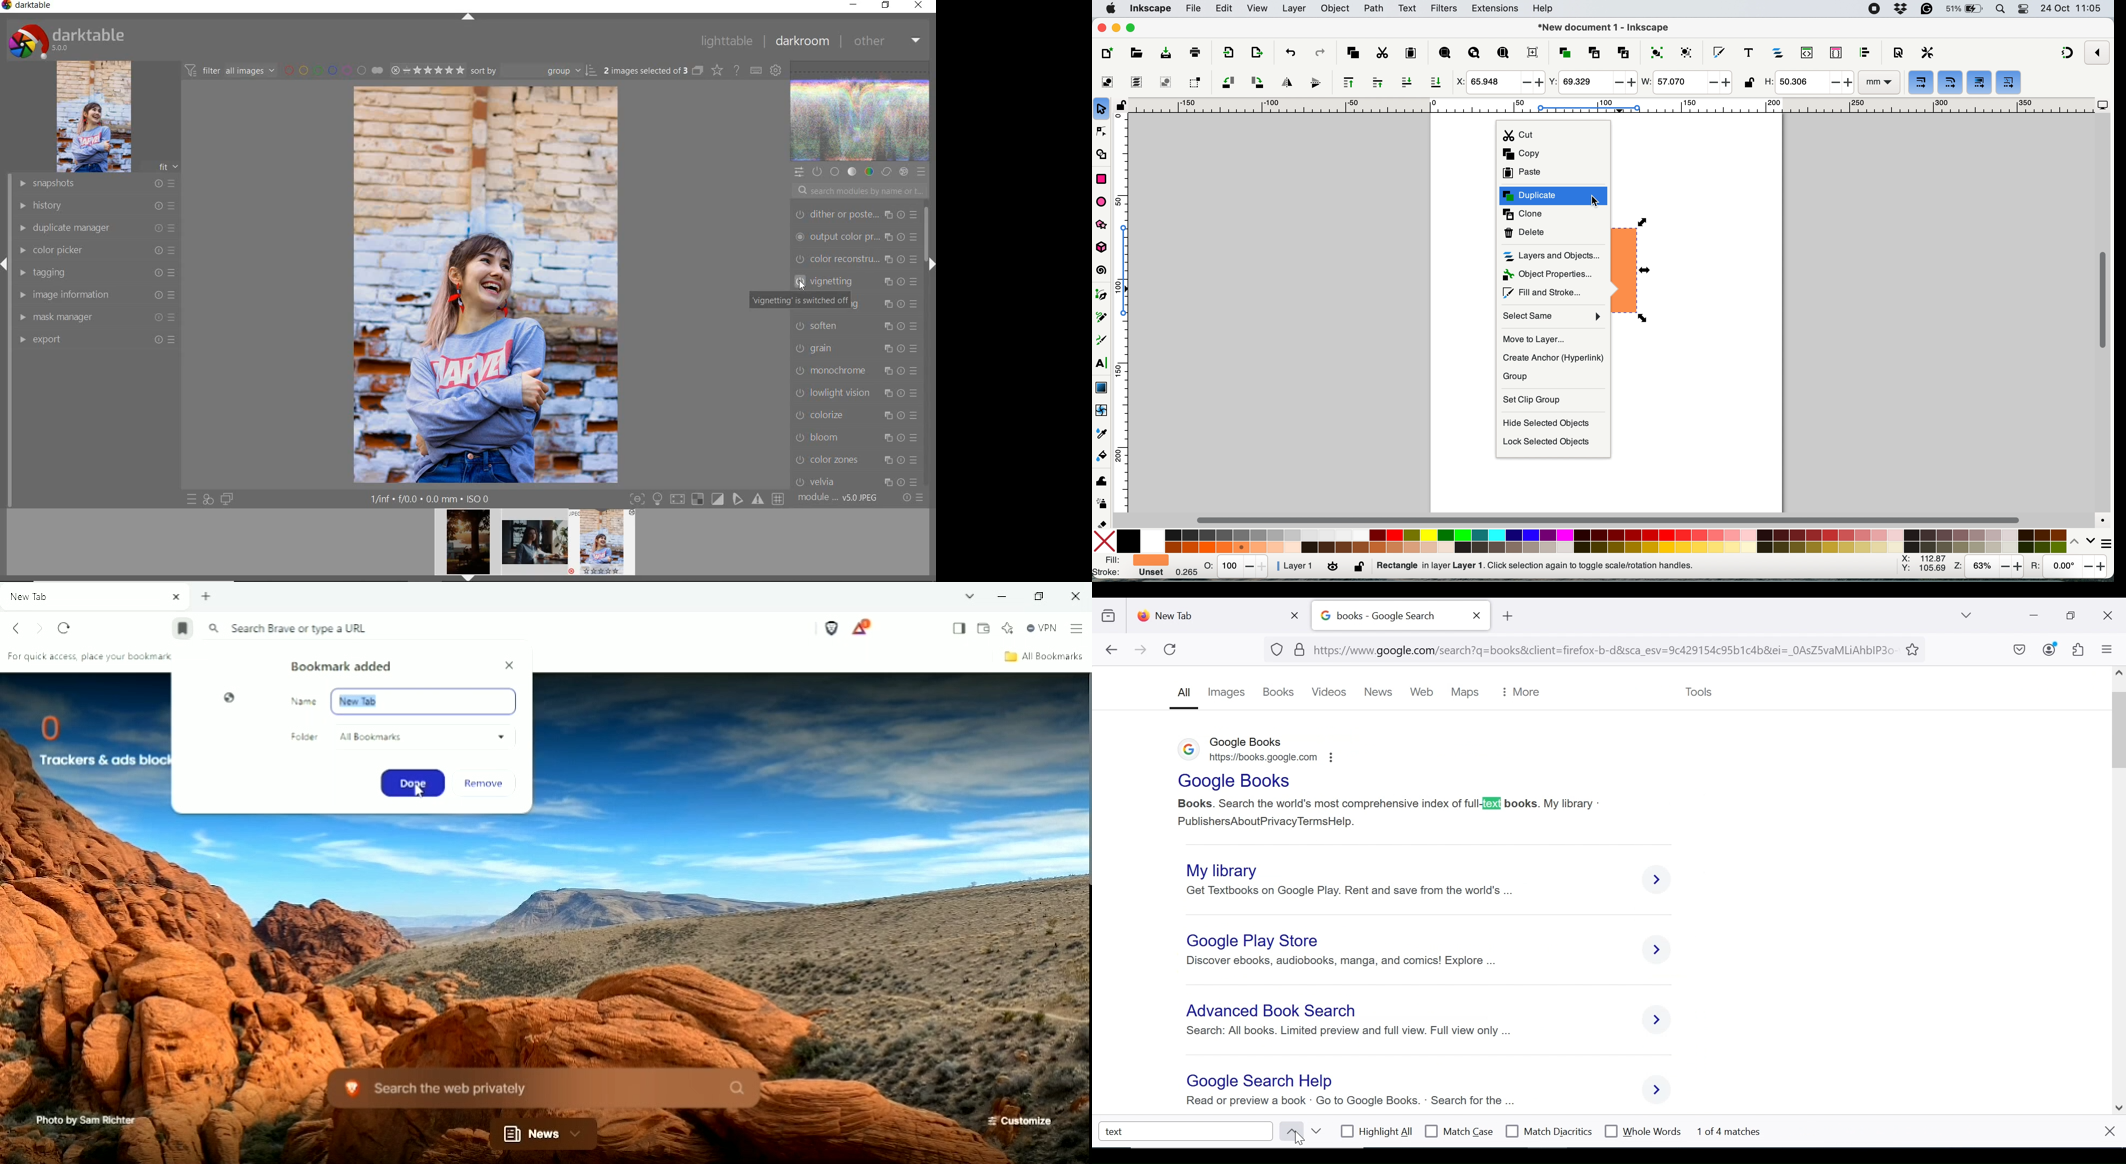  I want to click on dropbox, so click(1902, 9).